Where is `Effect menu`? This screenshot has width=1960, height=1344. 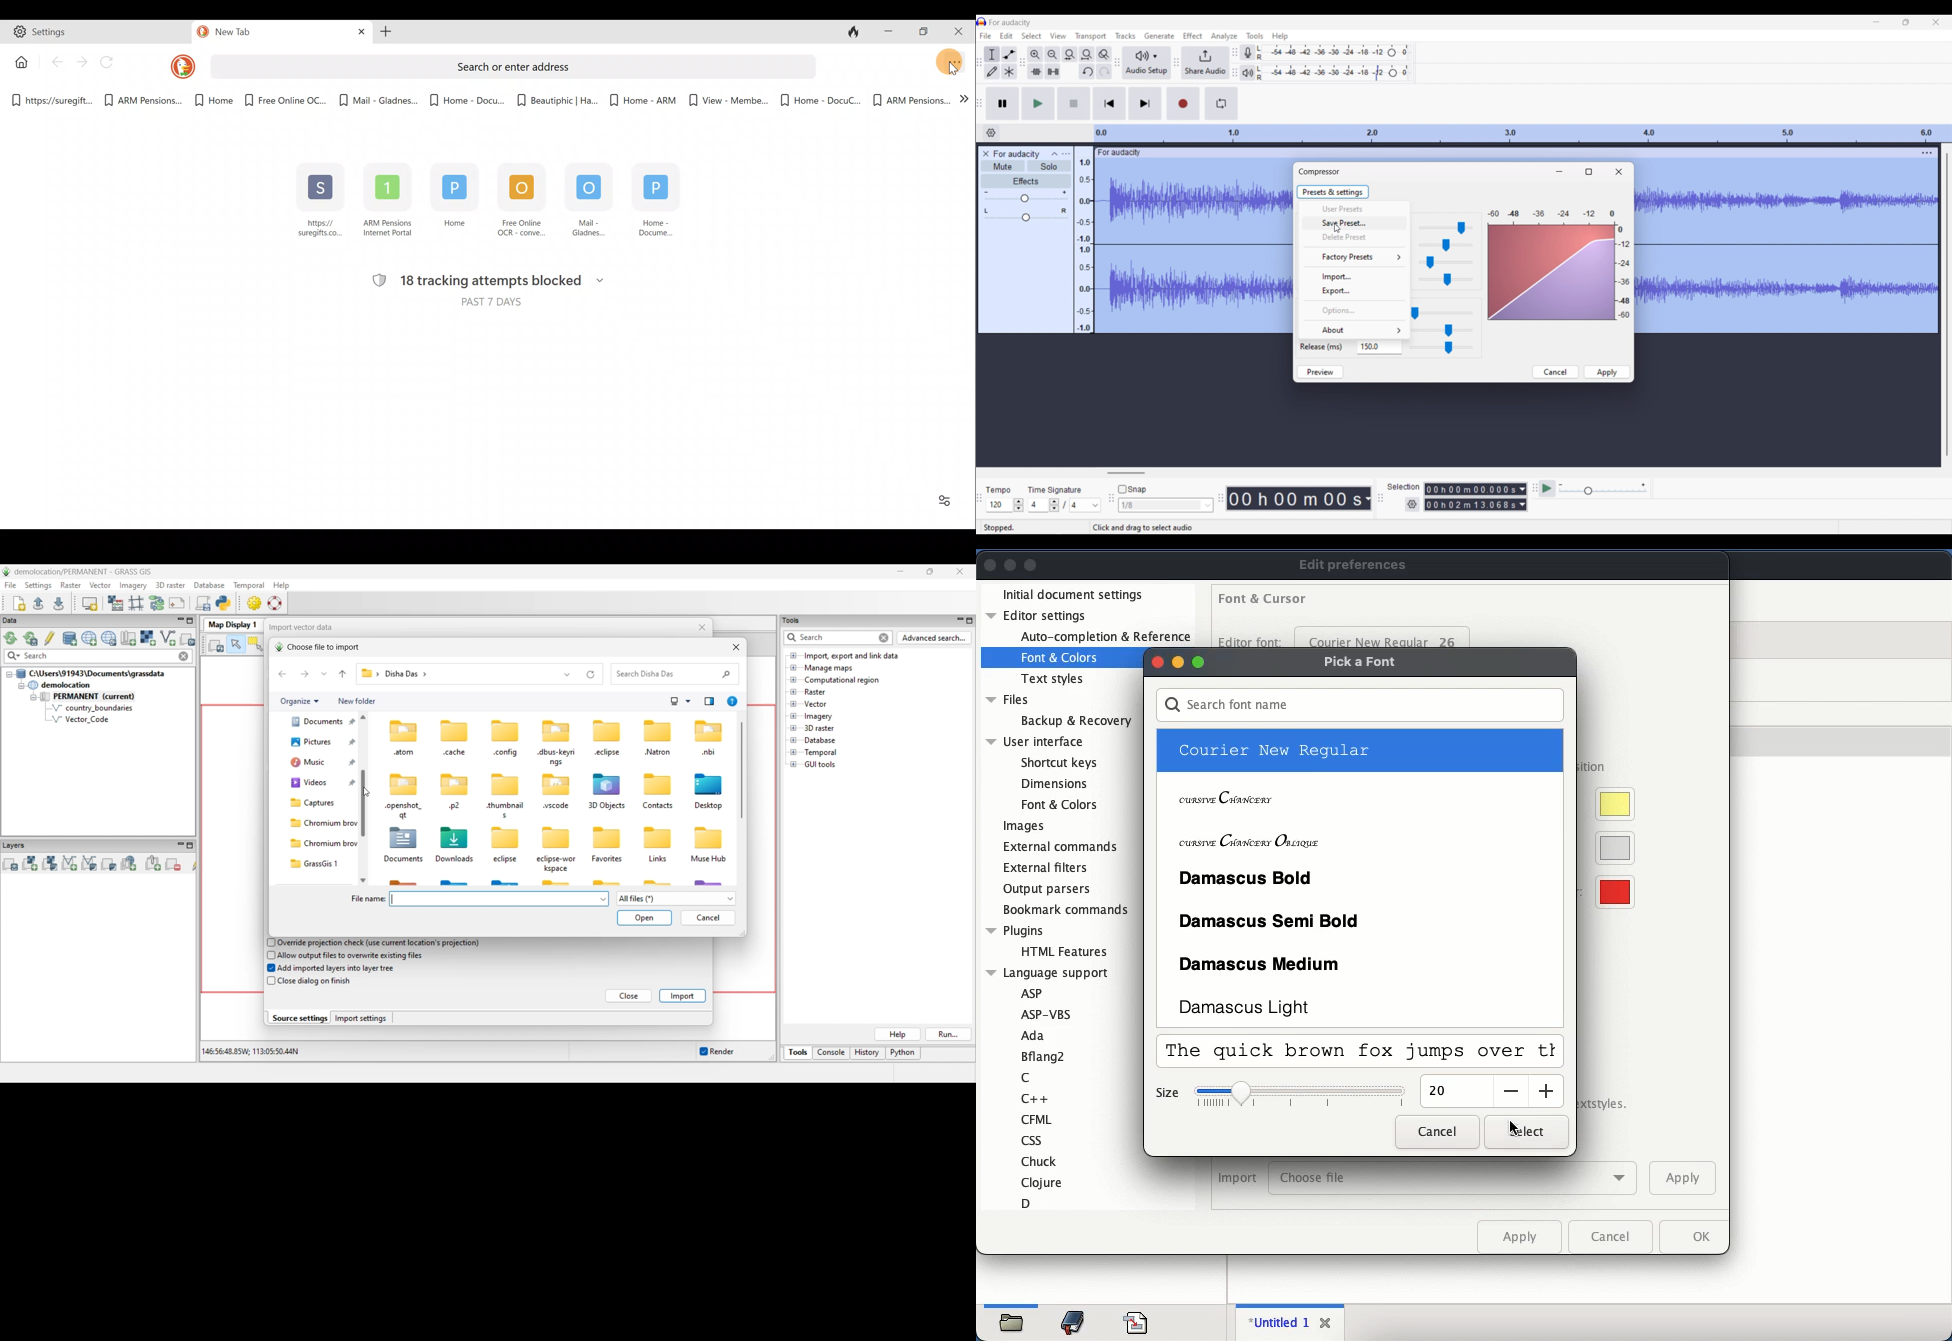
Effect menu is located at coordinates (1193, 36).